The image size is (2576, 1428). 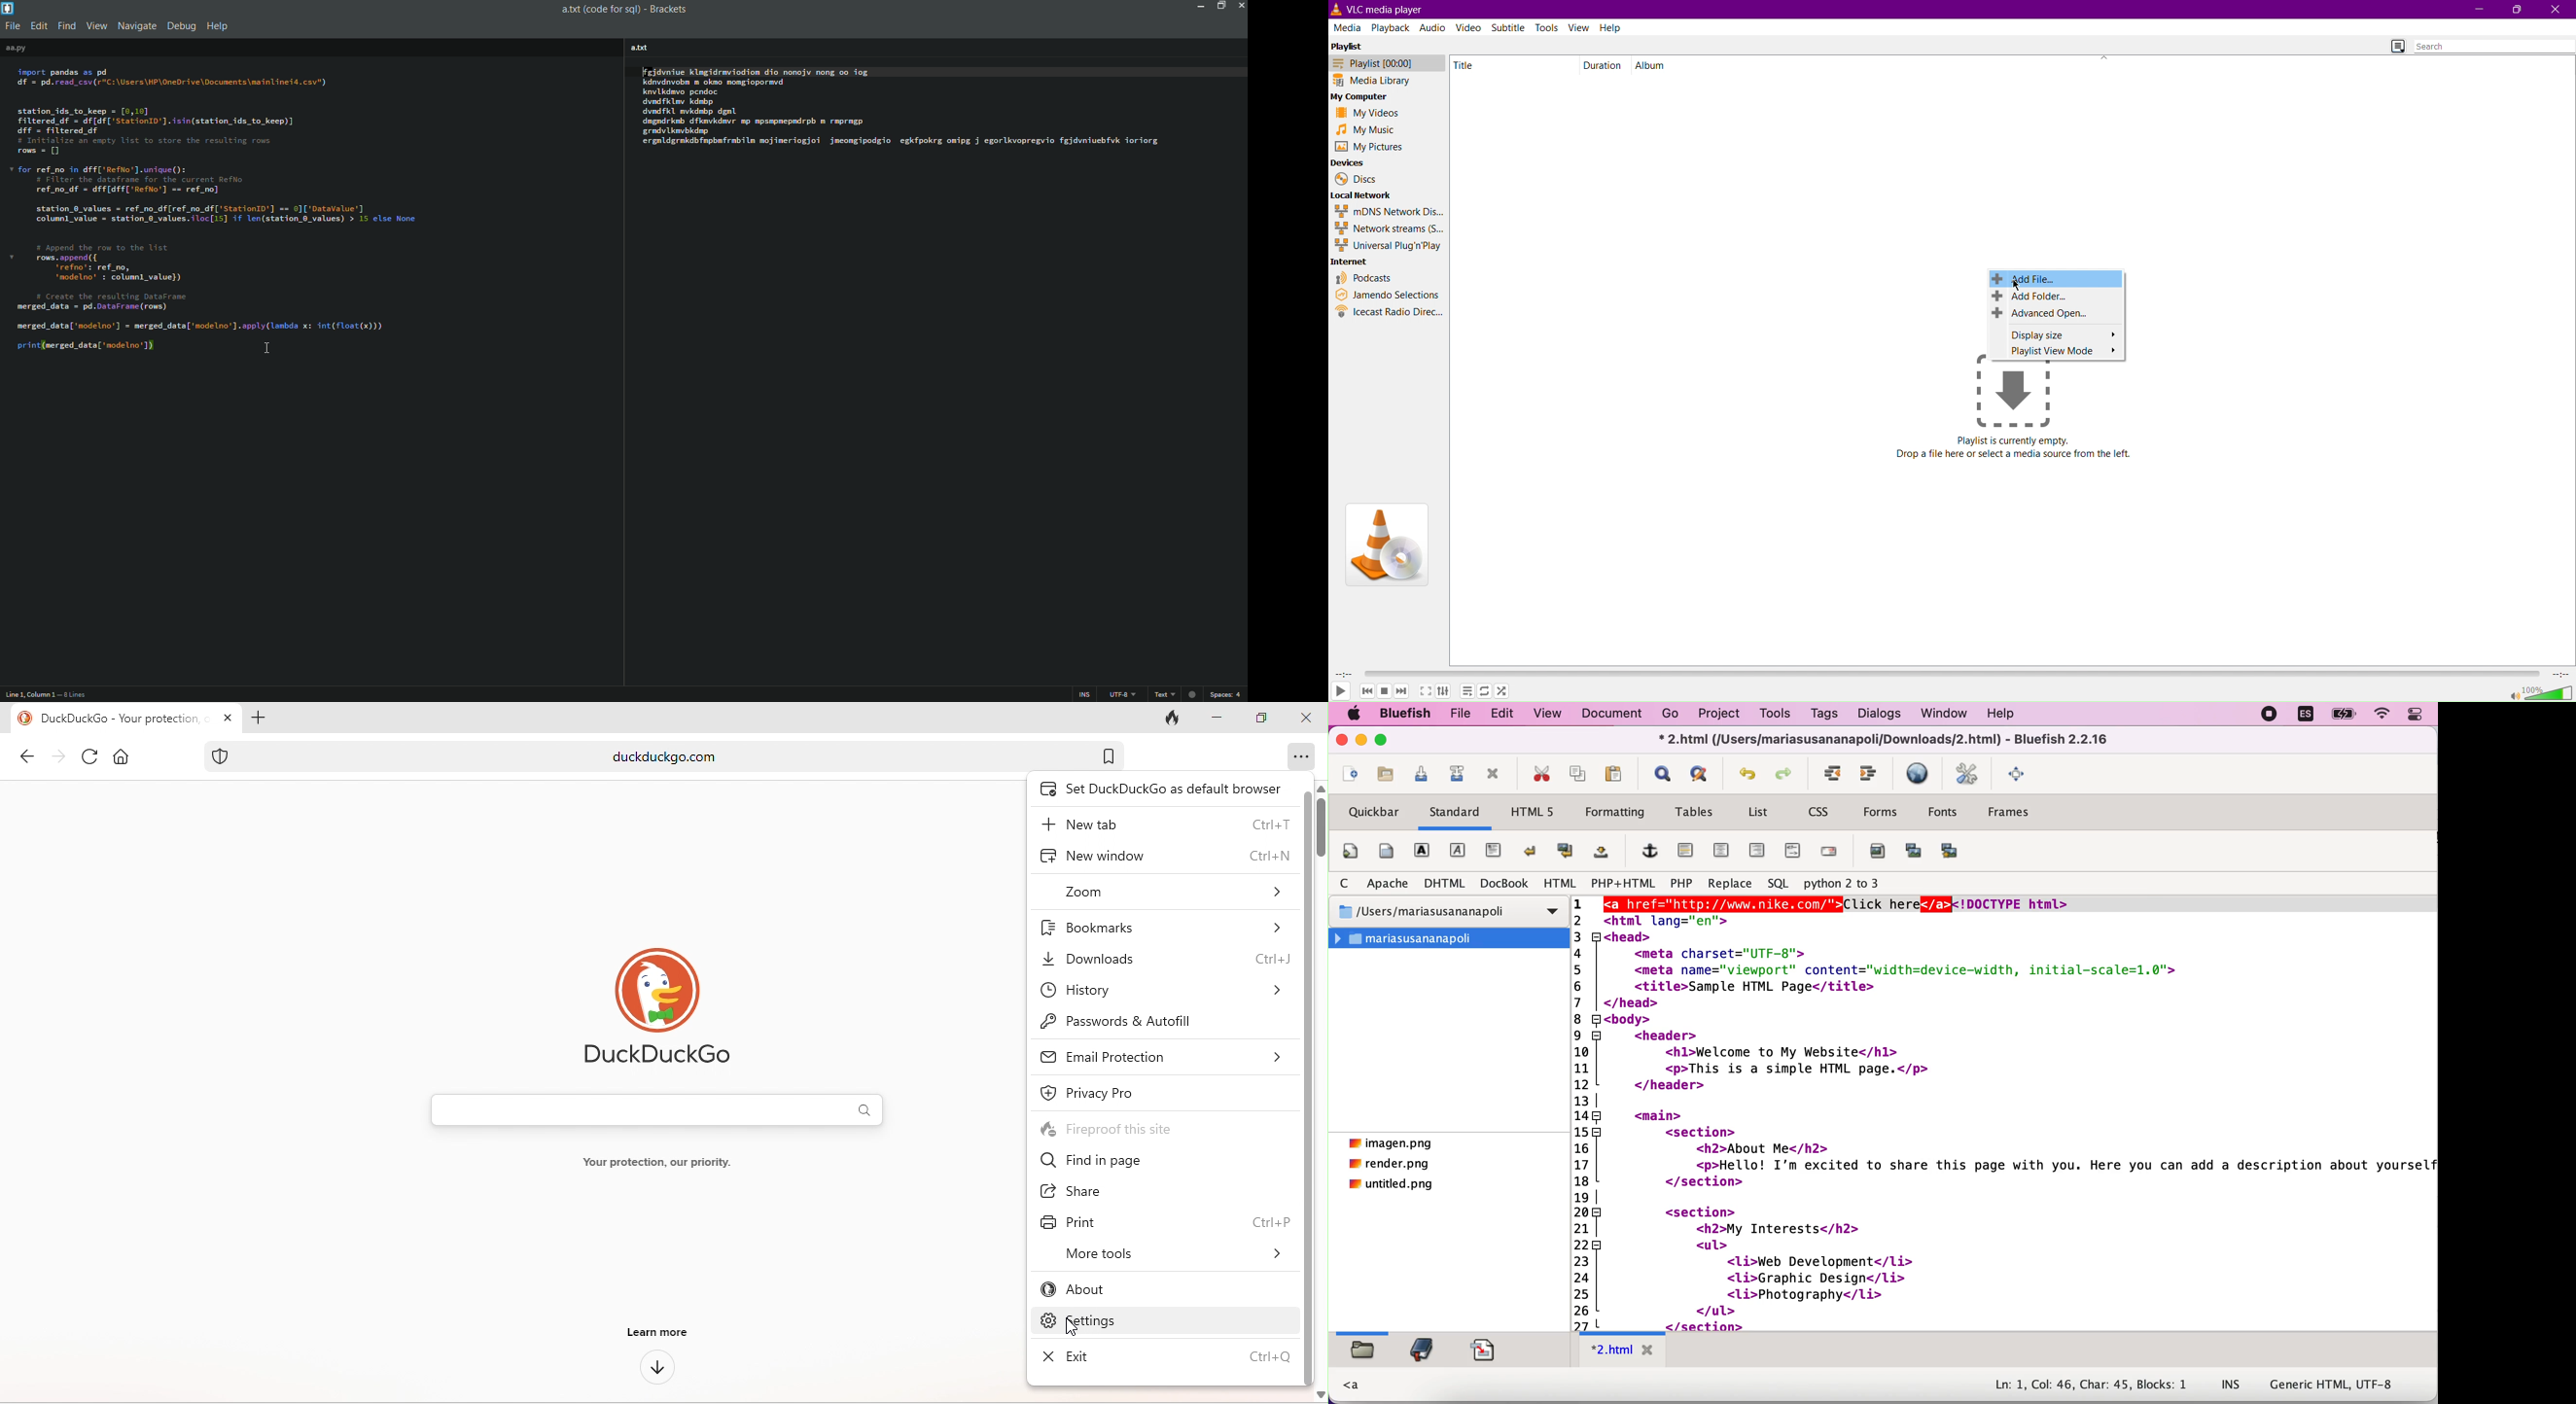 I want to click on Discs, so click(x=1355, y=179).